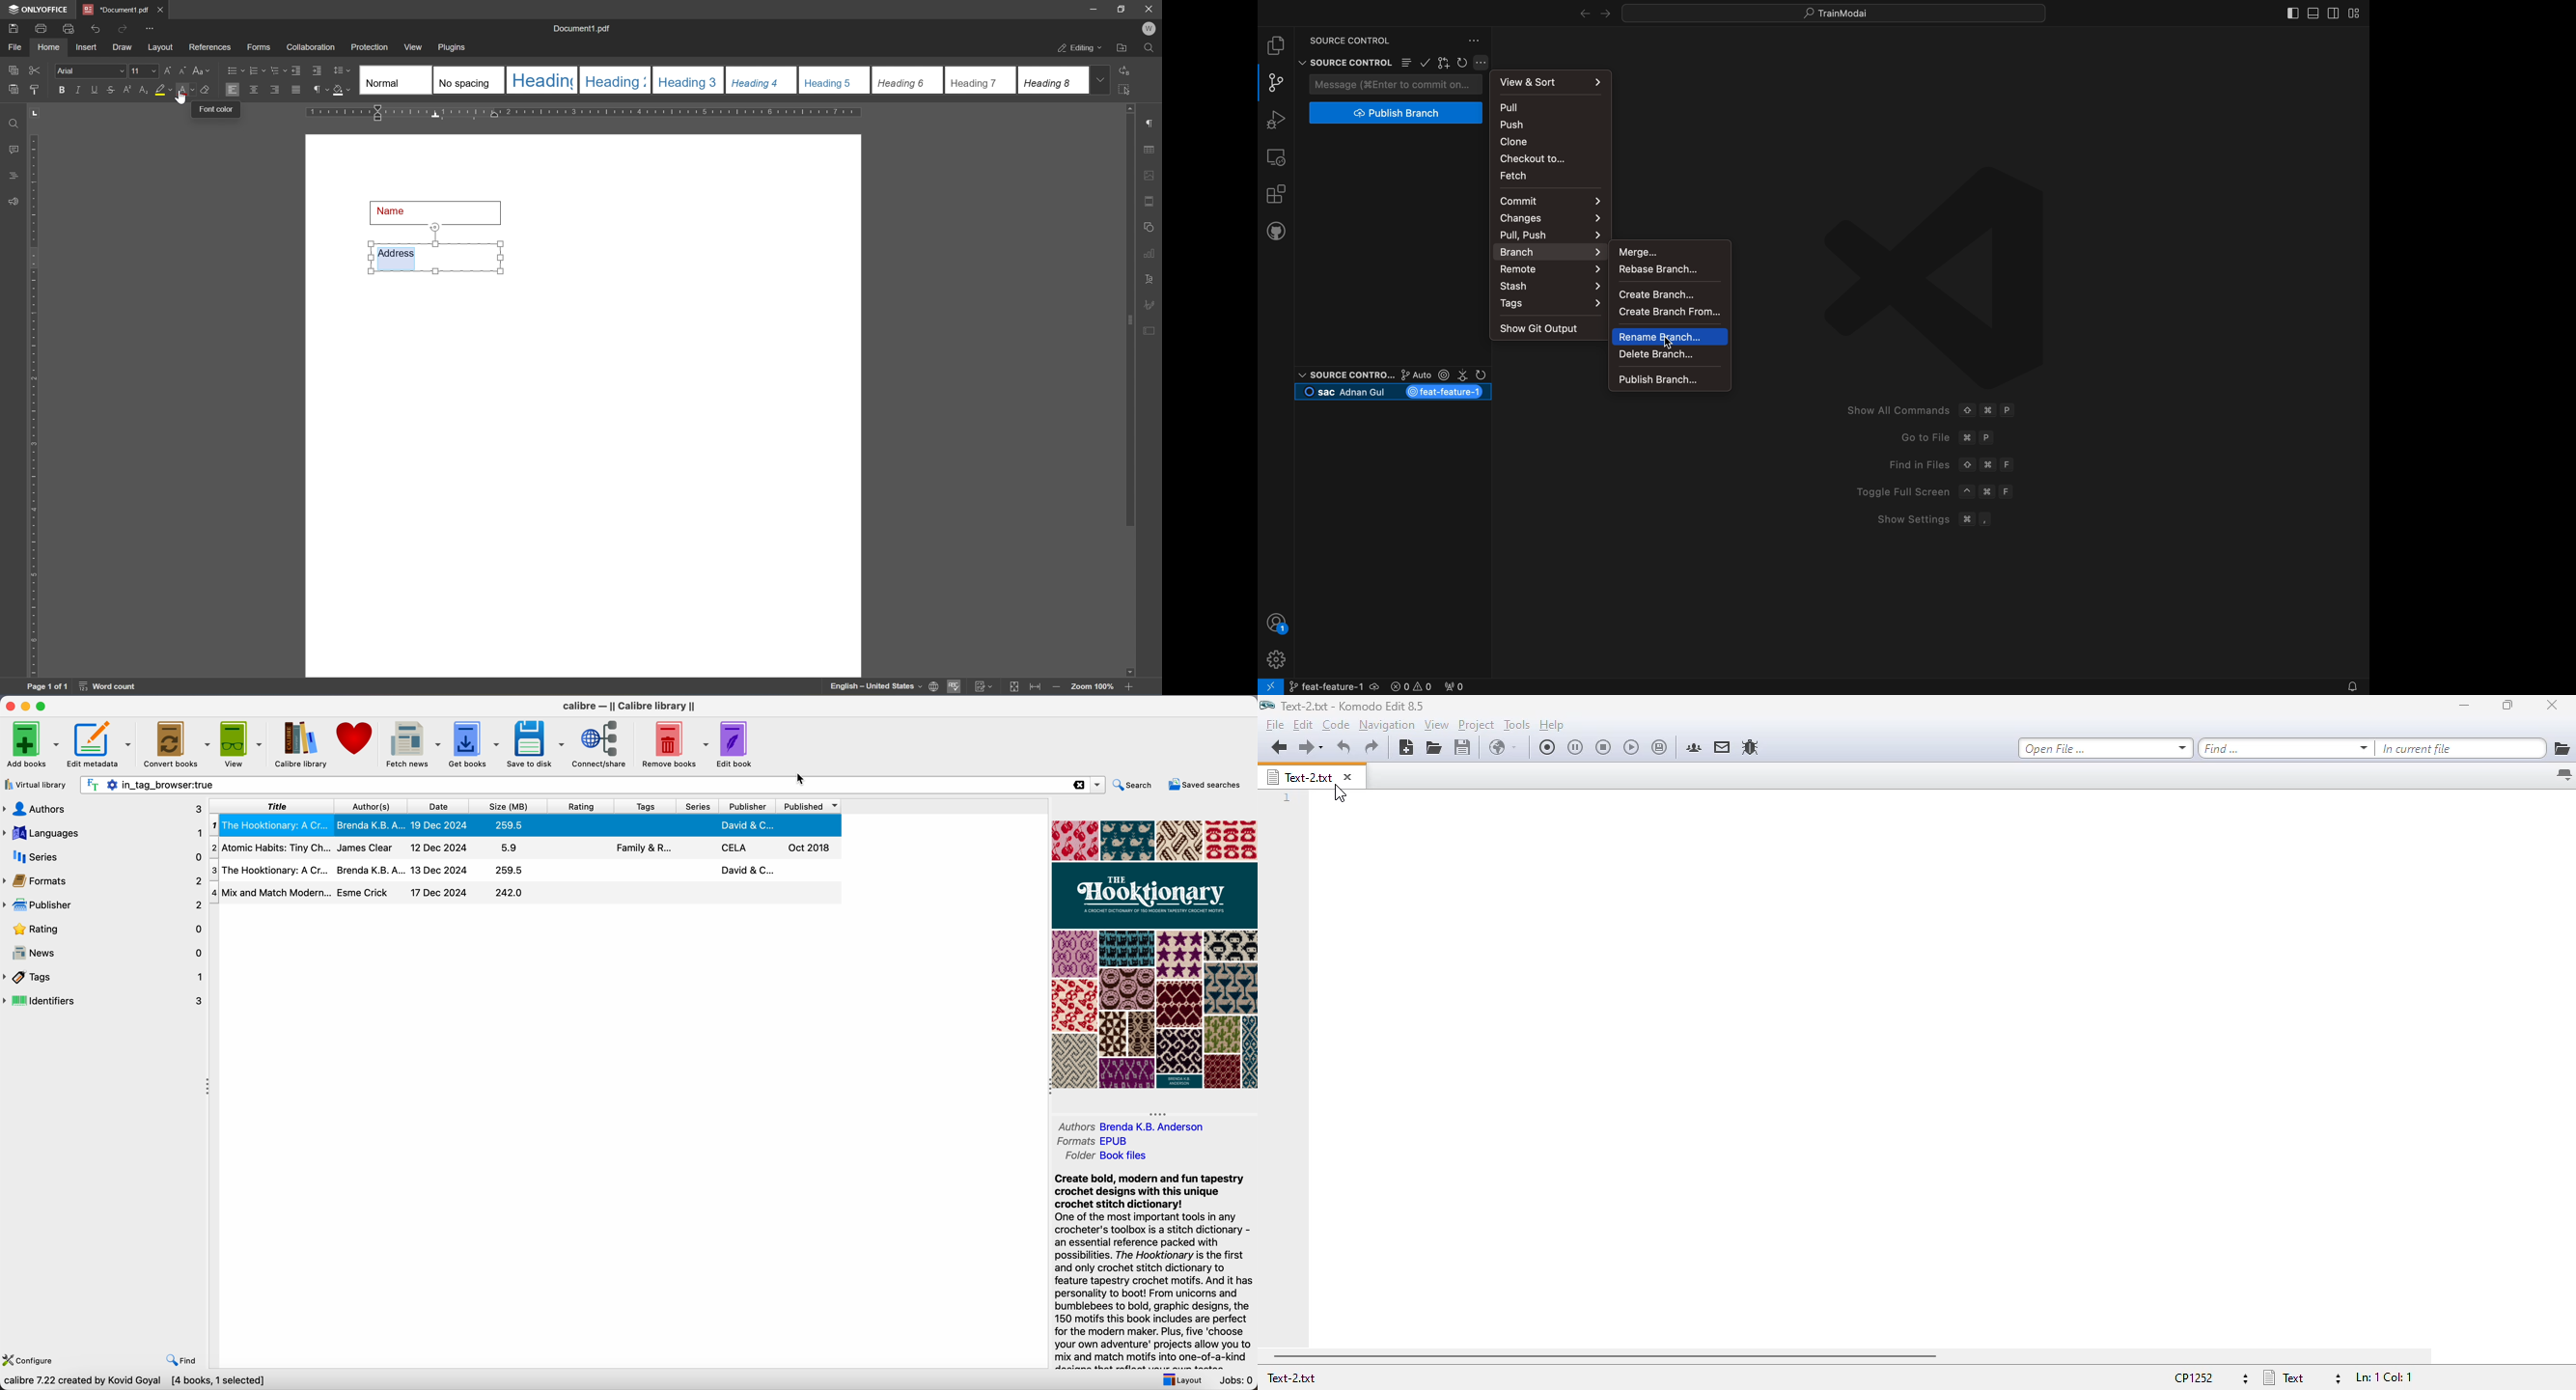  What do you see at coordinates (144, 70) in the screenshot?
I see `font size` at bounding box center [144, 70].